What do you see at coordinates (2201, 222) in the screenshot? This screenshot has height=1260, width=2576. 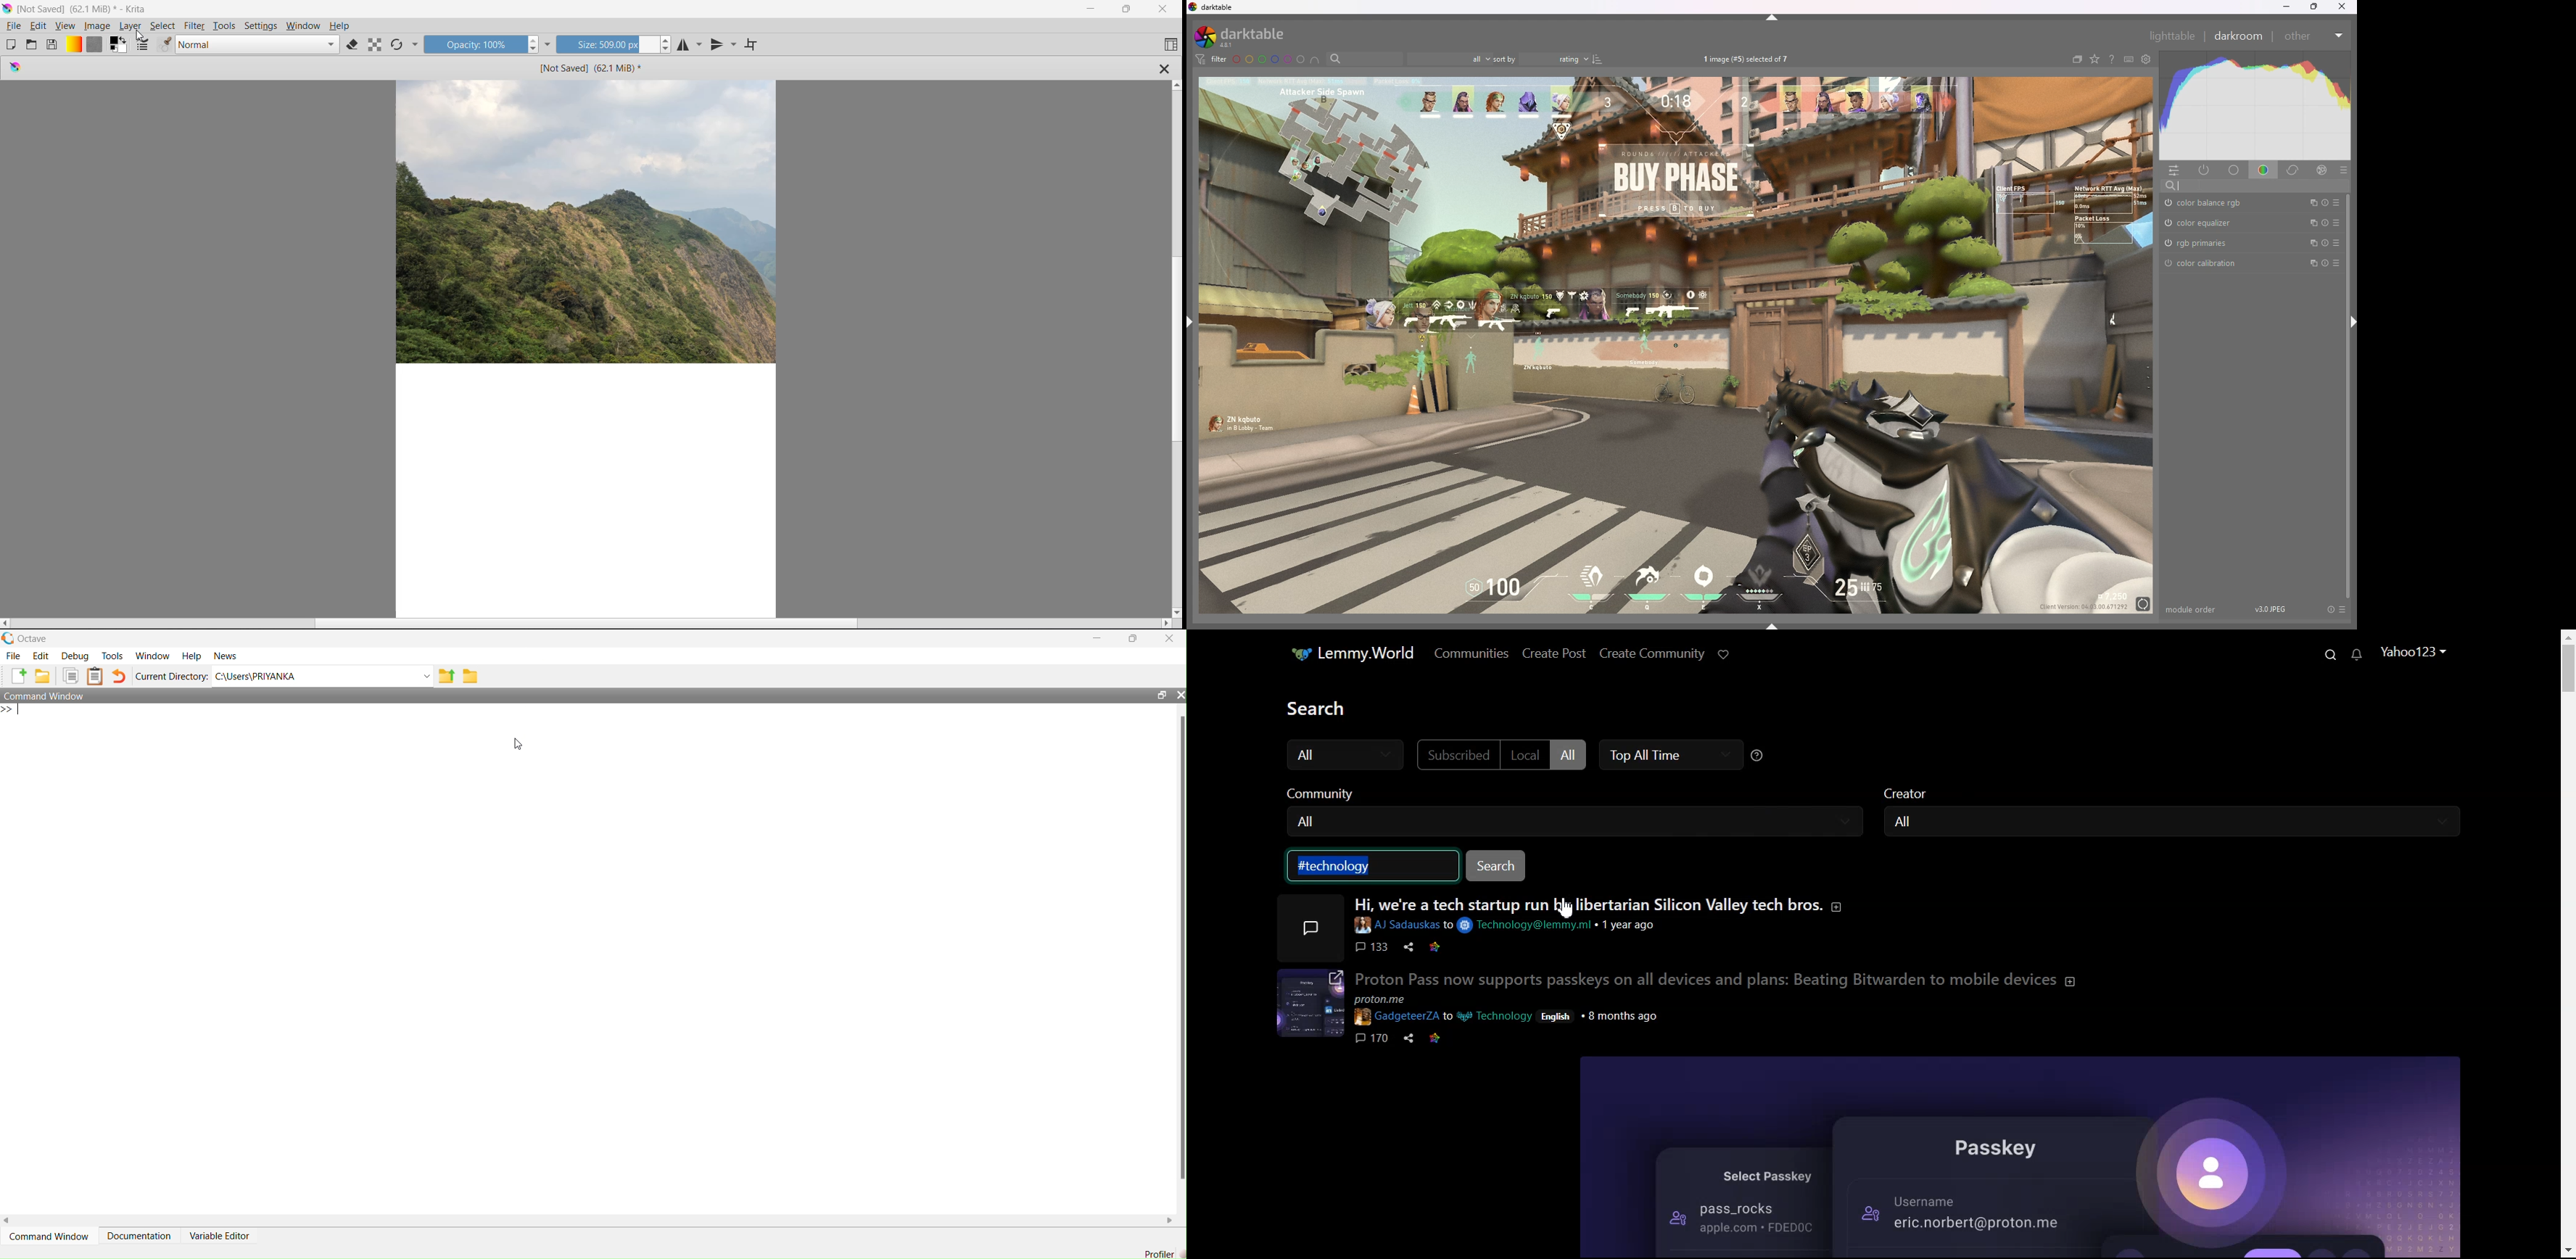 I see `color equalizer` at bounding box center [2201, 222].